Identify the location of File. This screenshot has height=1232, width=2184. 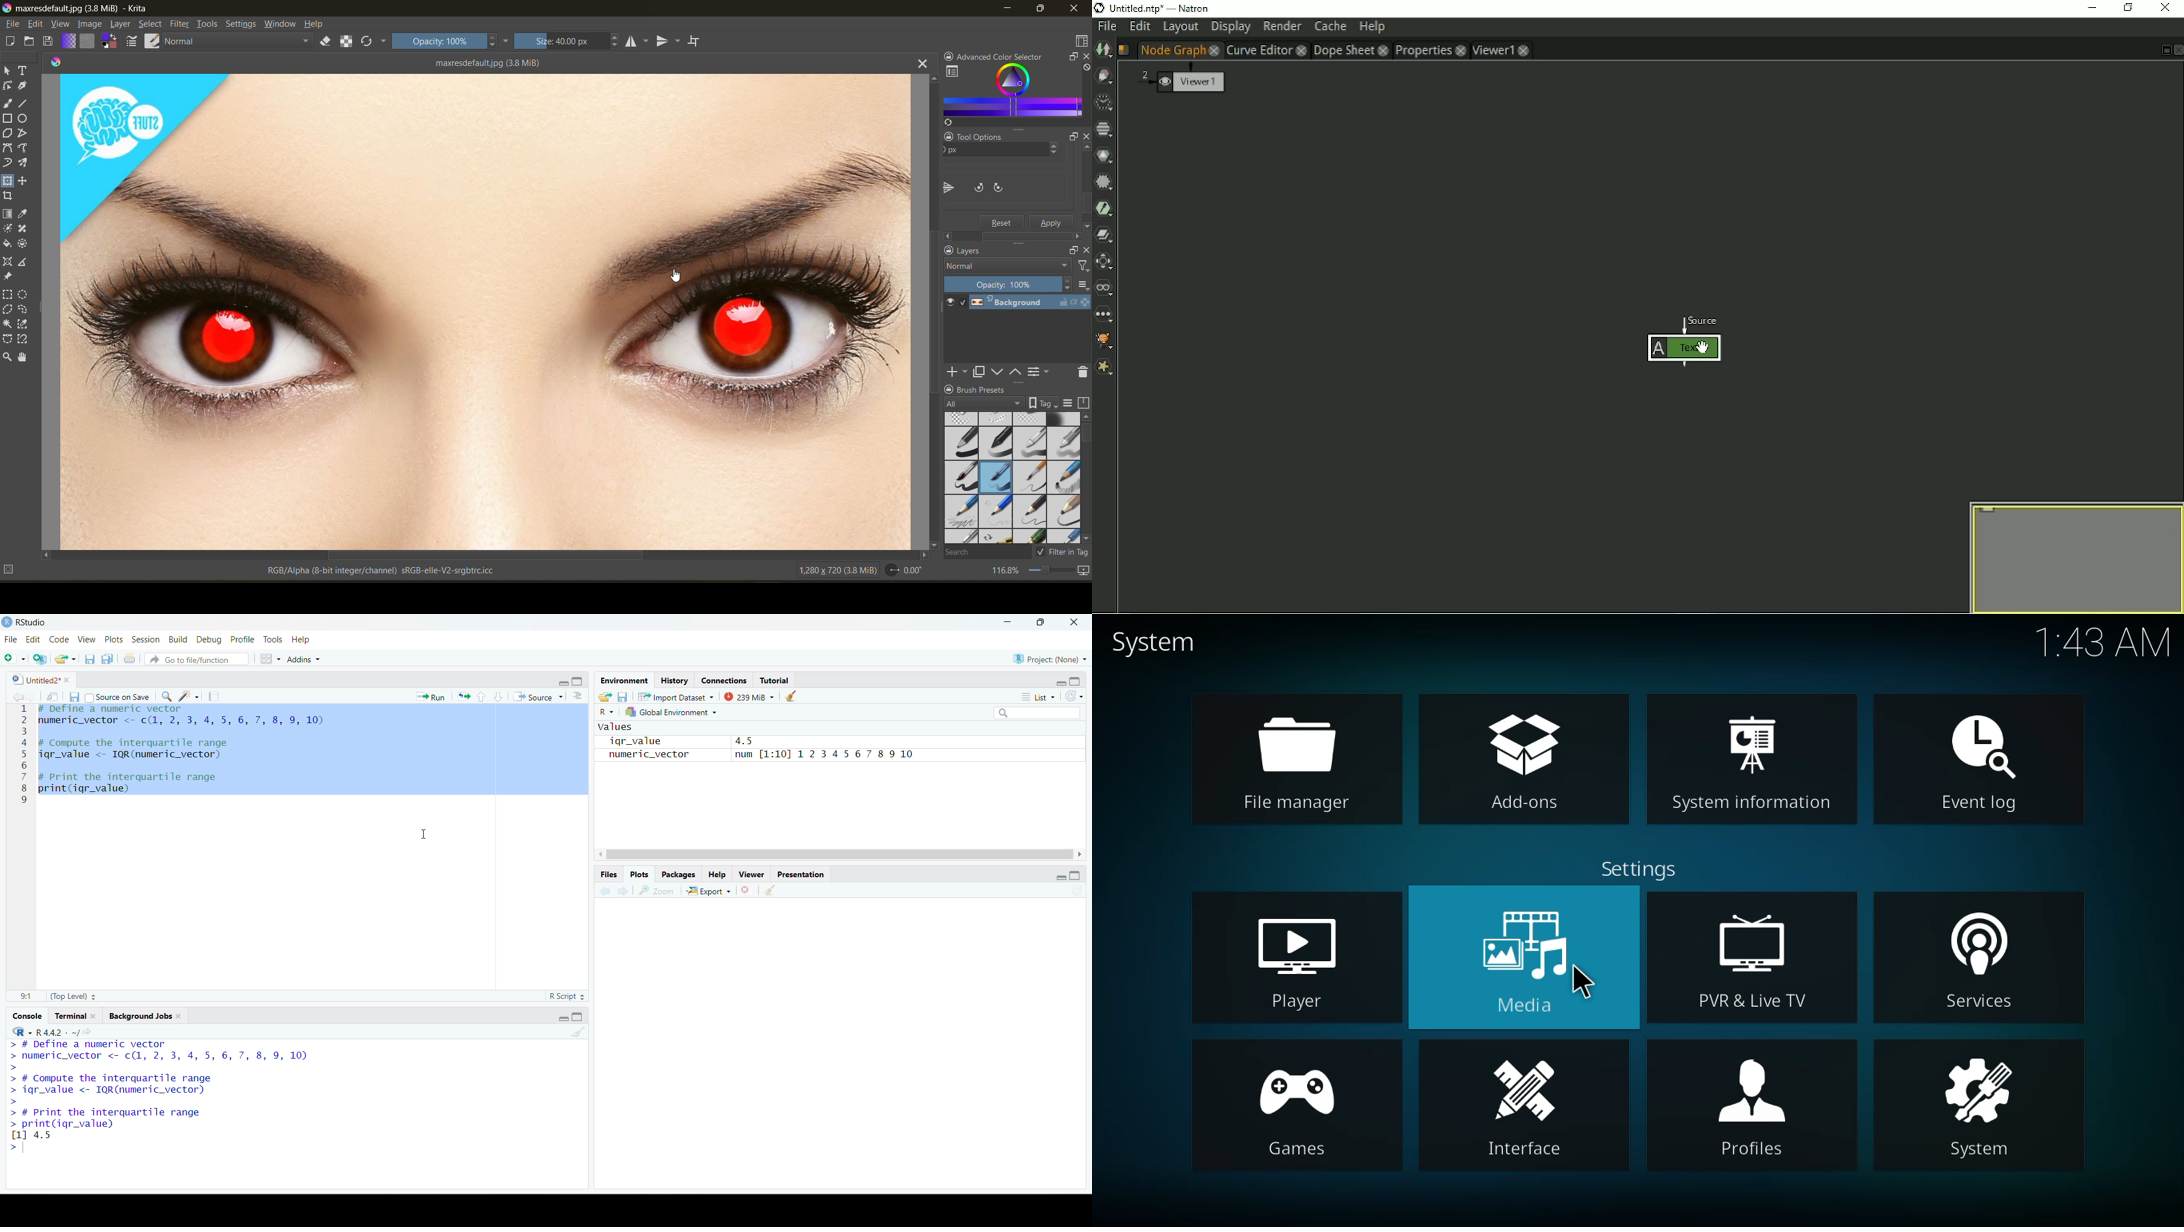
(13, 640).